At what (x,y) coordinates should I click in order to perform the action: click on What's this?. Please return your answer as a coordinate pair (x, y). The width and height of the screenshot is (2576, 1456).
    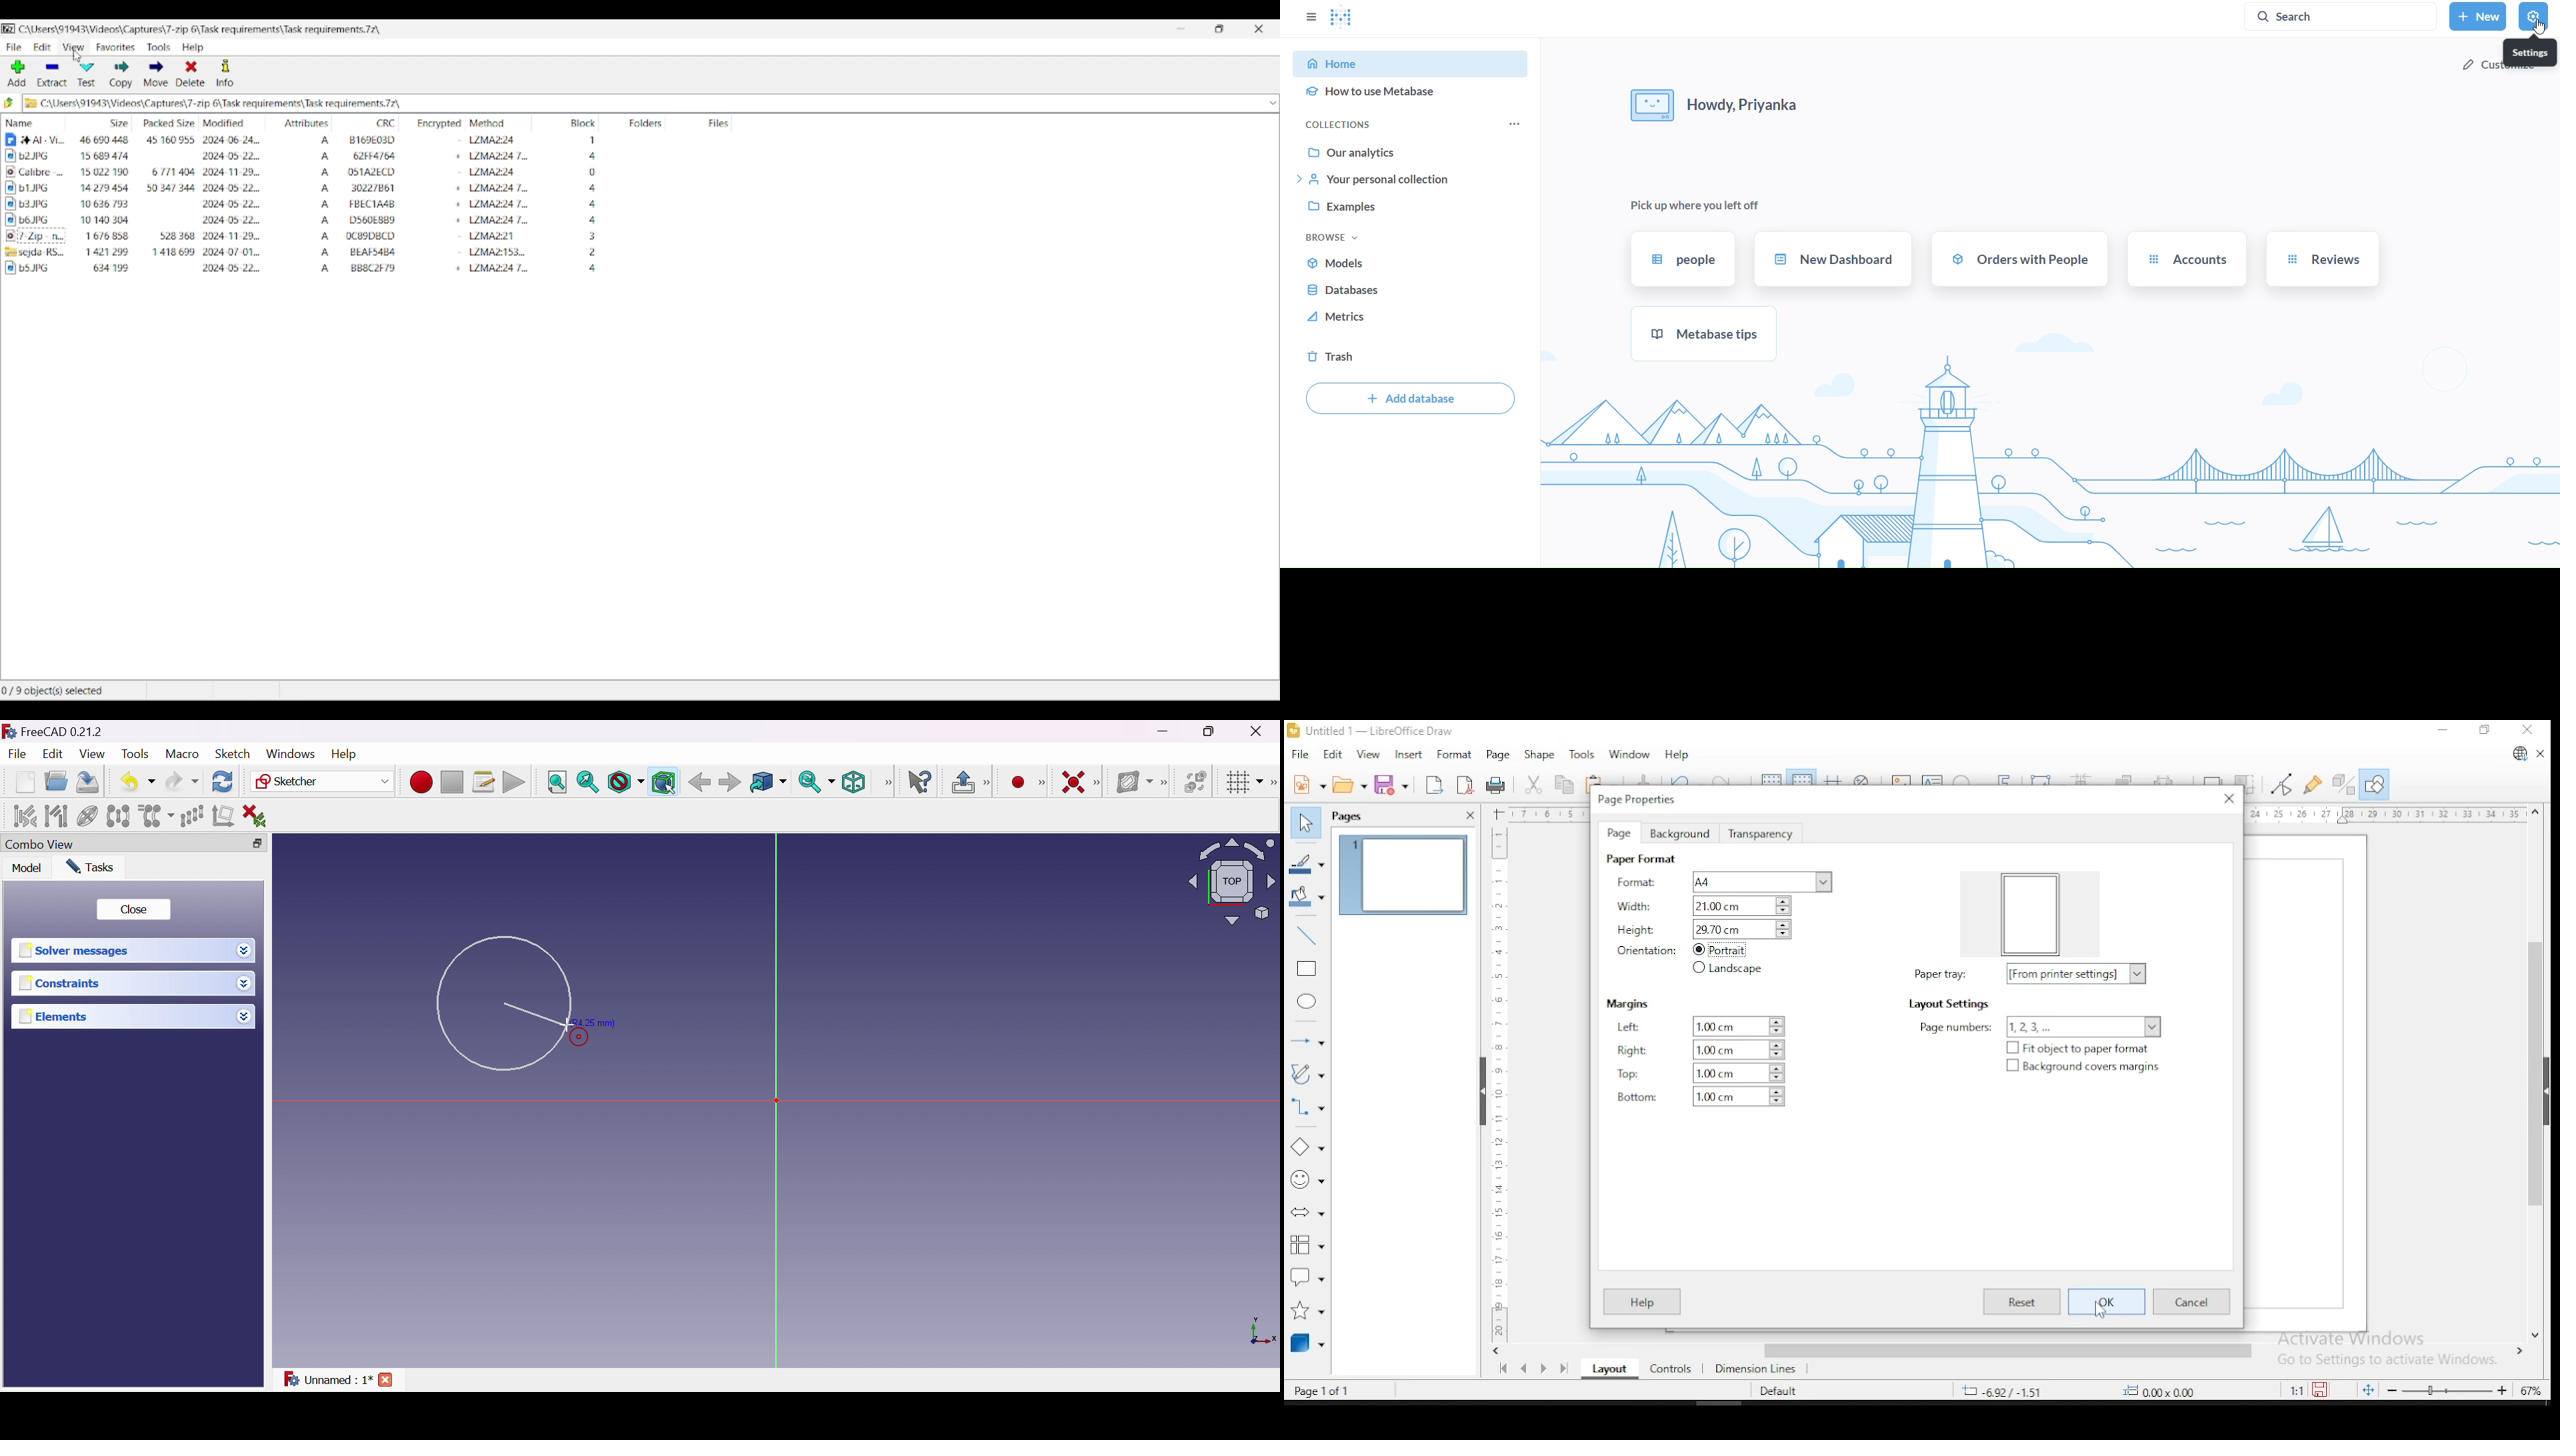
    Looking at the image, I should click on (921, 782).